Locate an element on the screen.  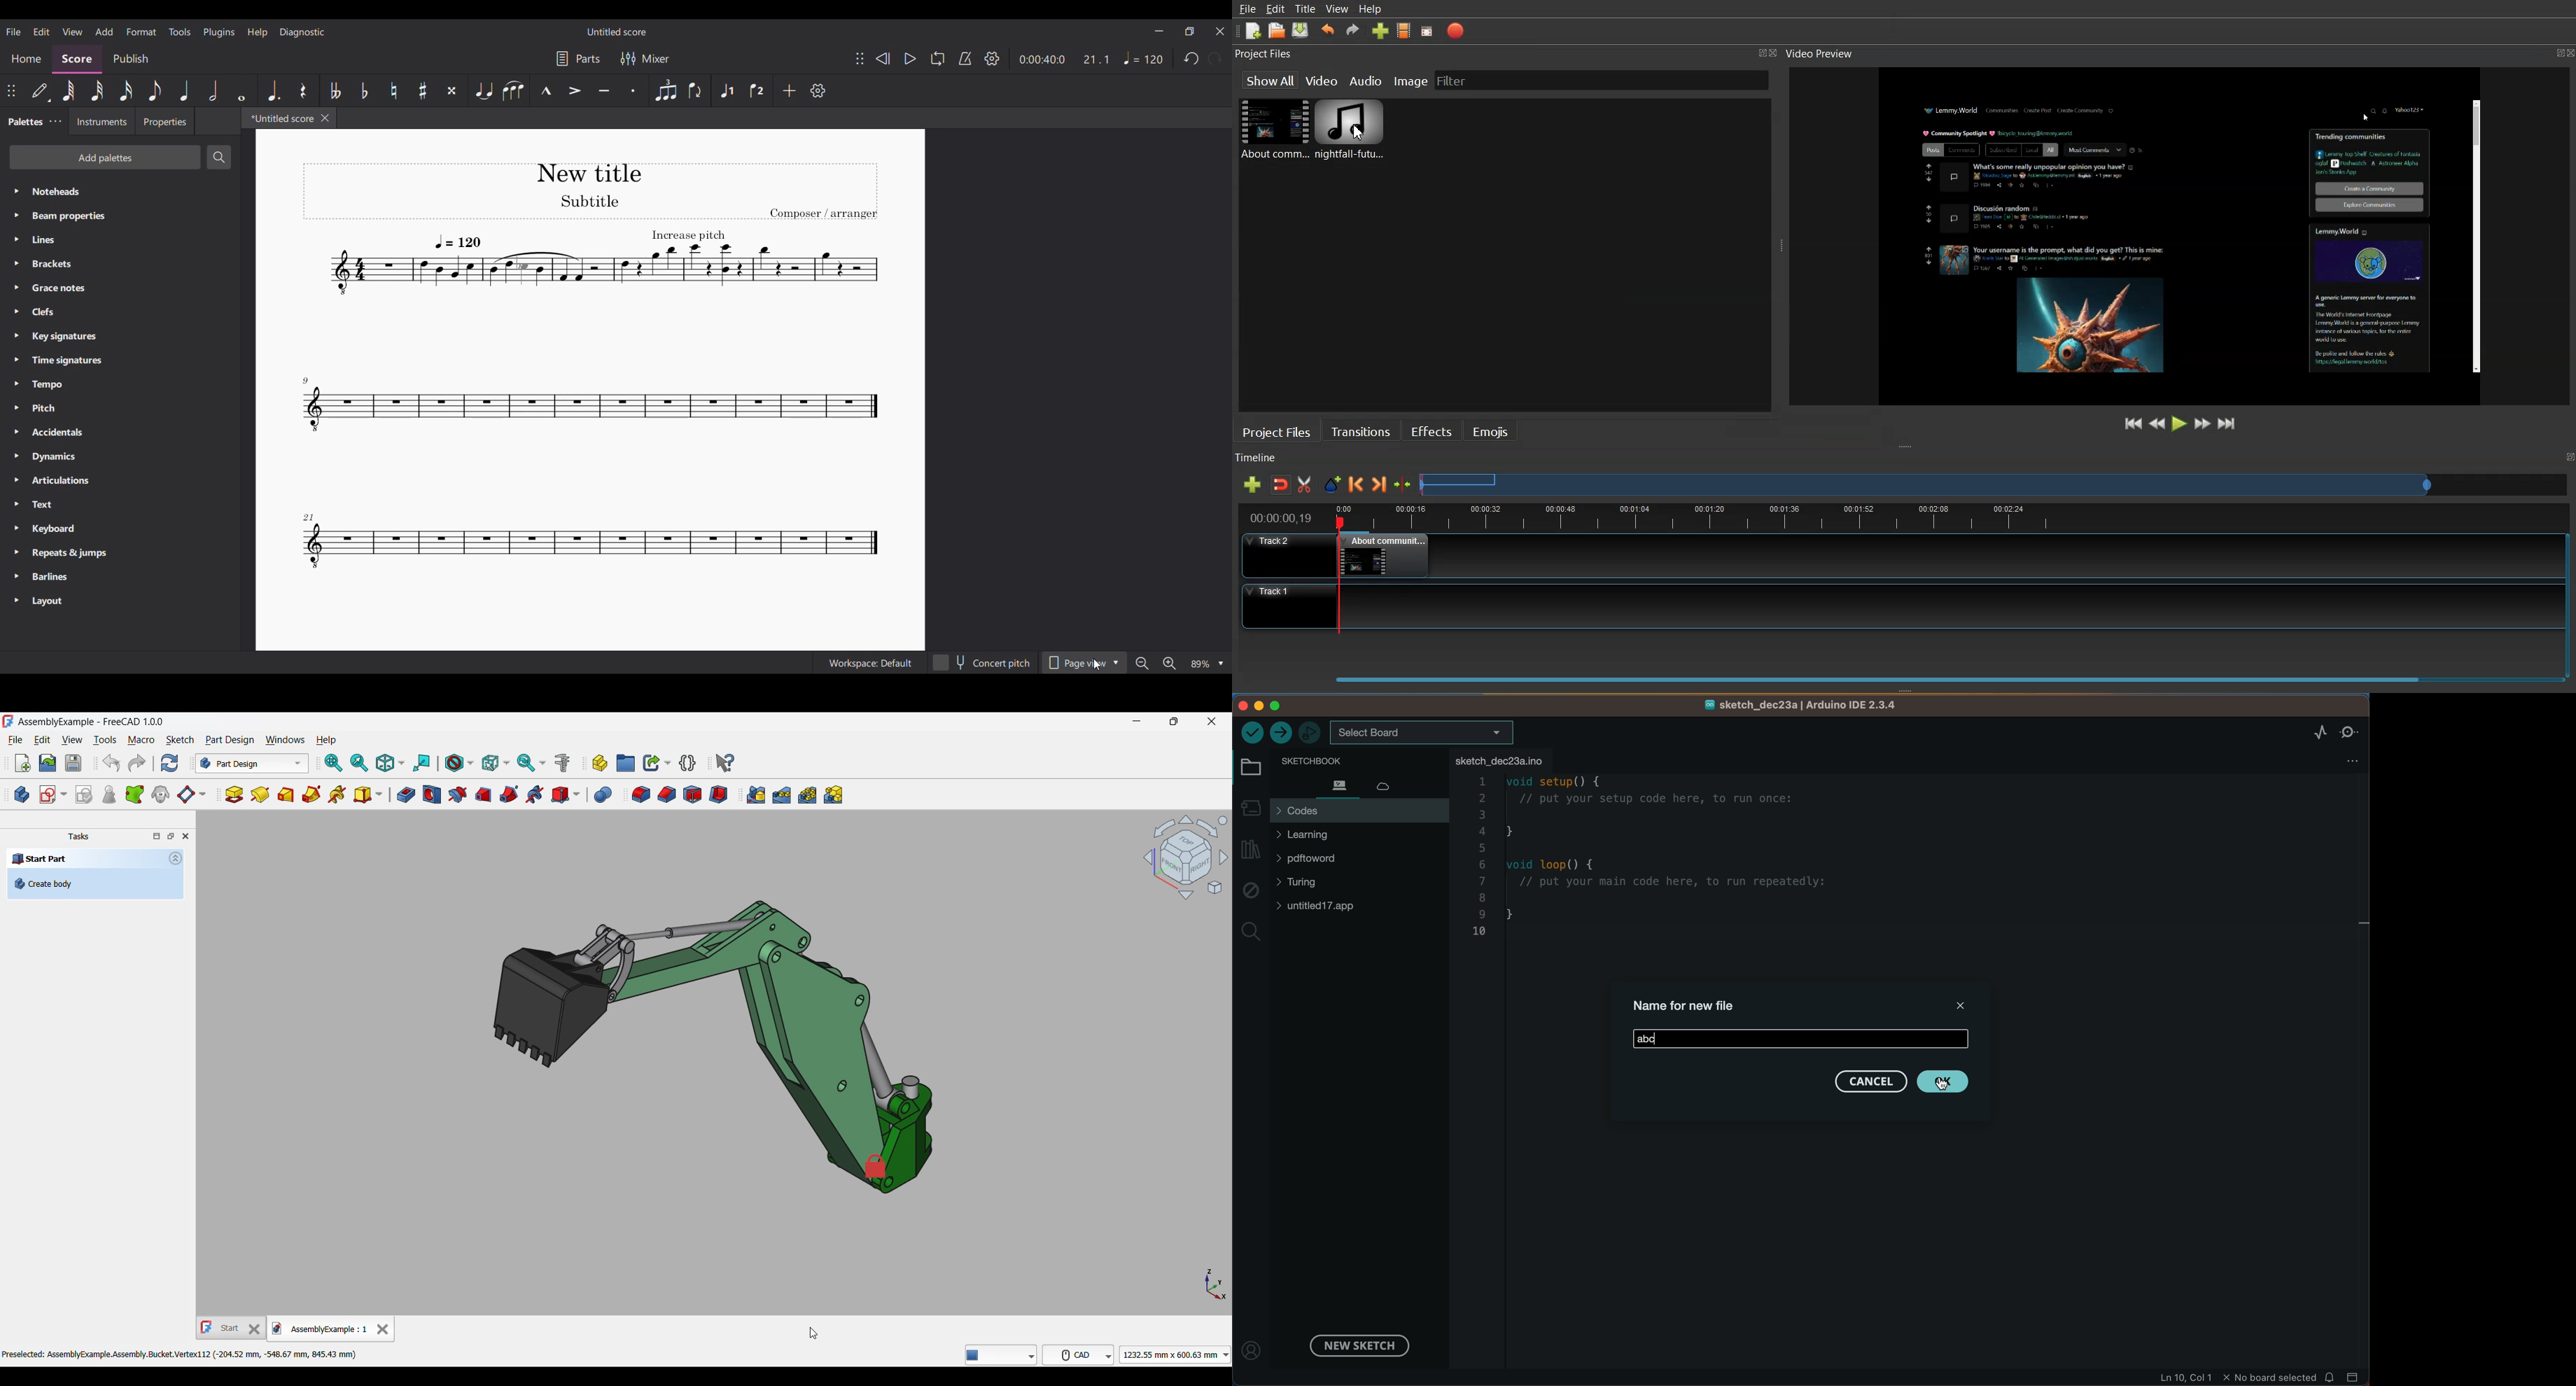
Minimize is located at coordinates (1136, 721).